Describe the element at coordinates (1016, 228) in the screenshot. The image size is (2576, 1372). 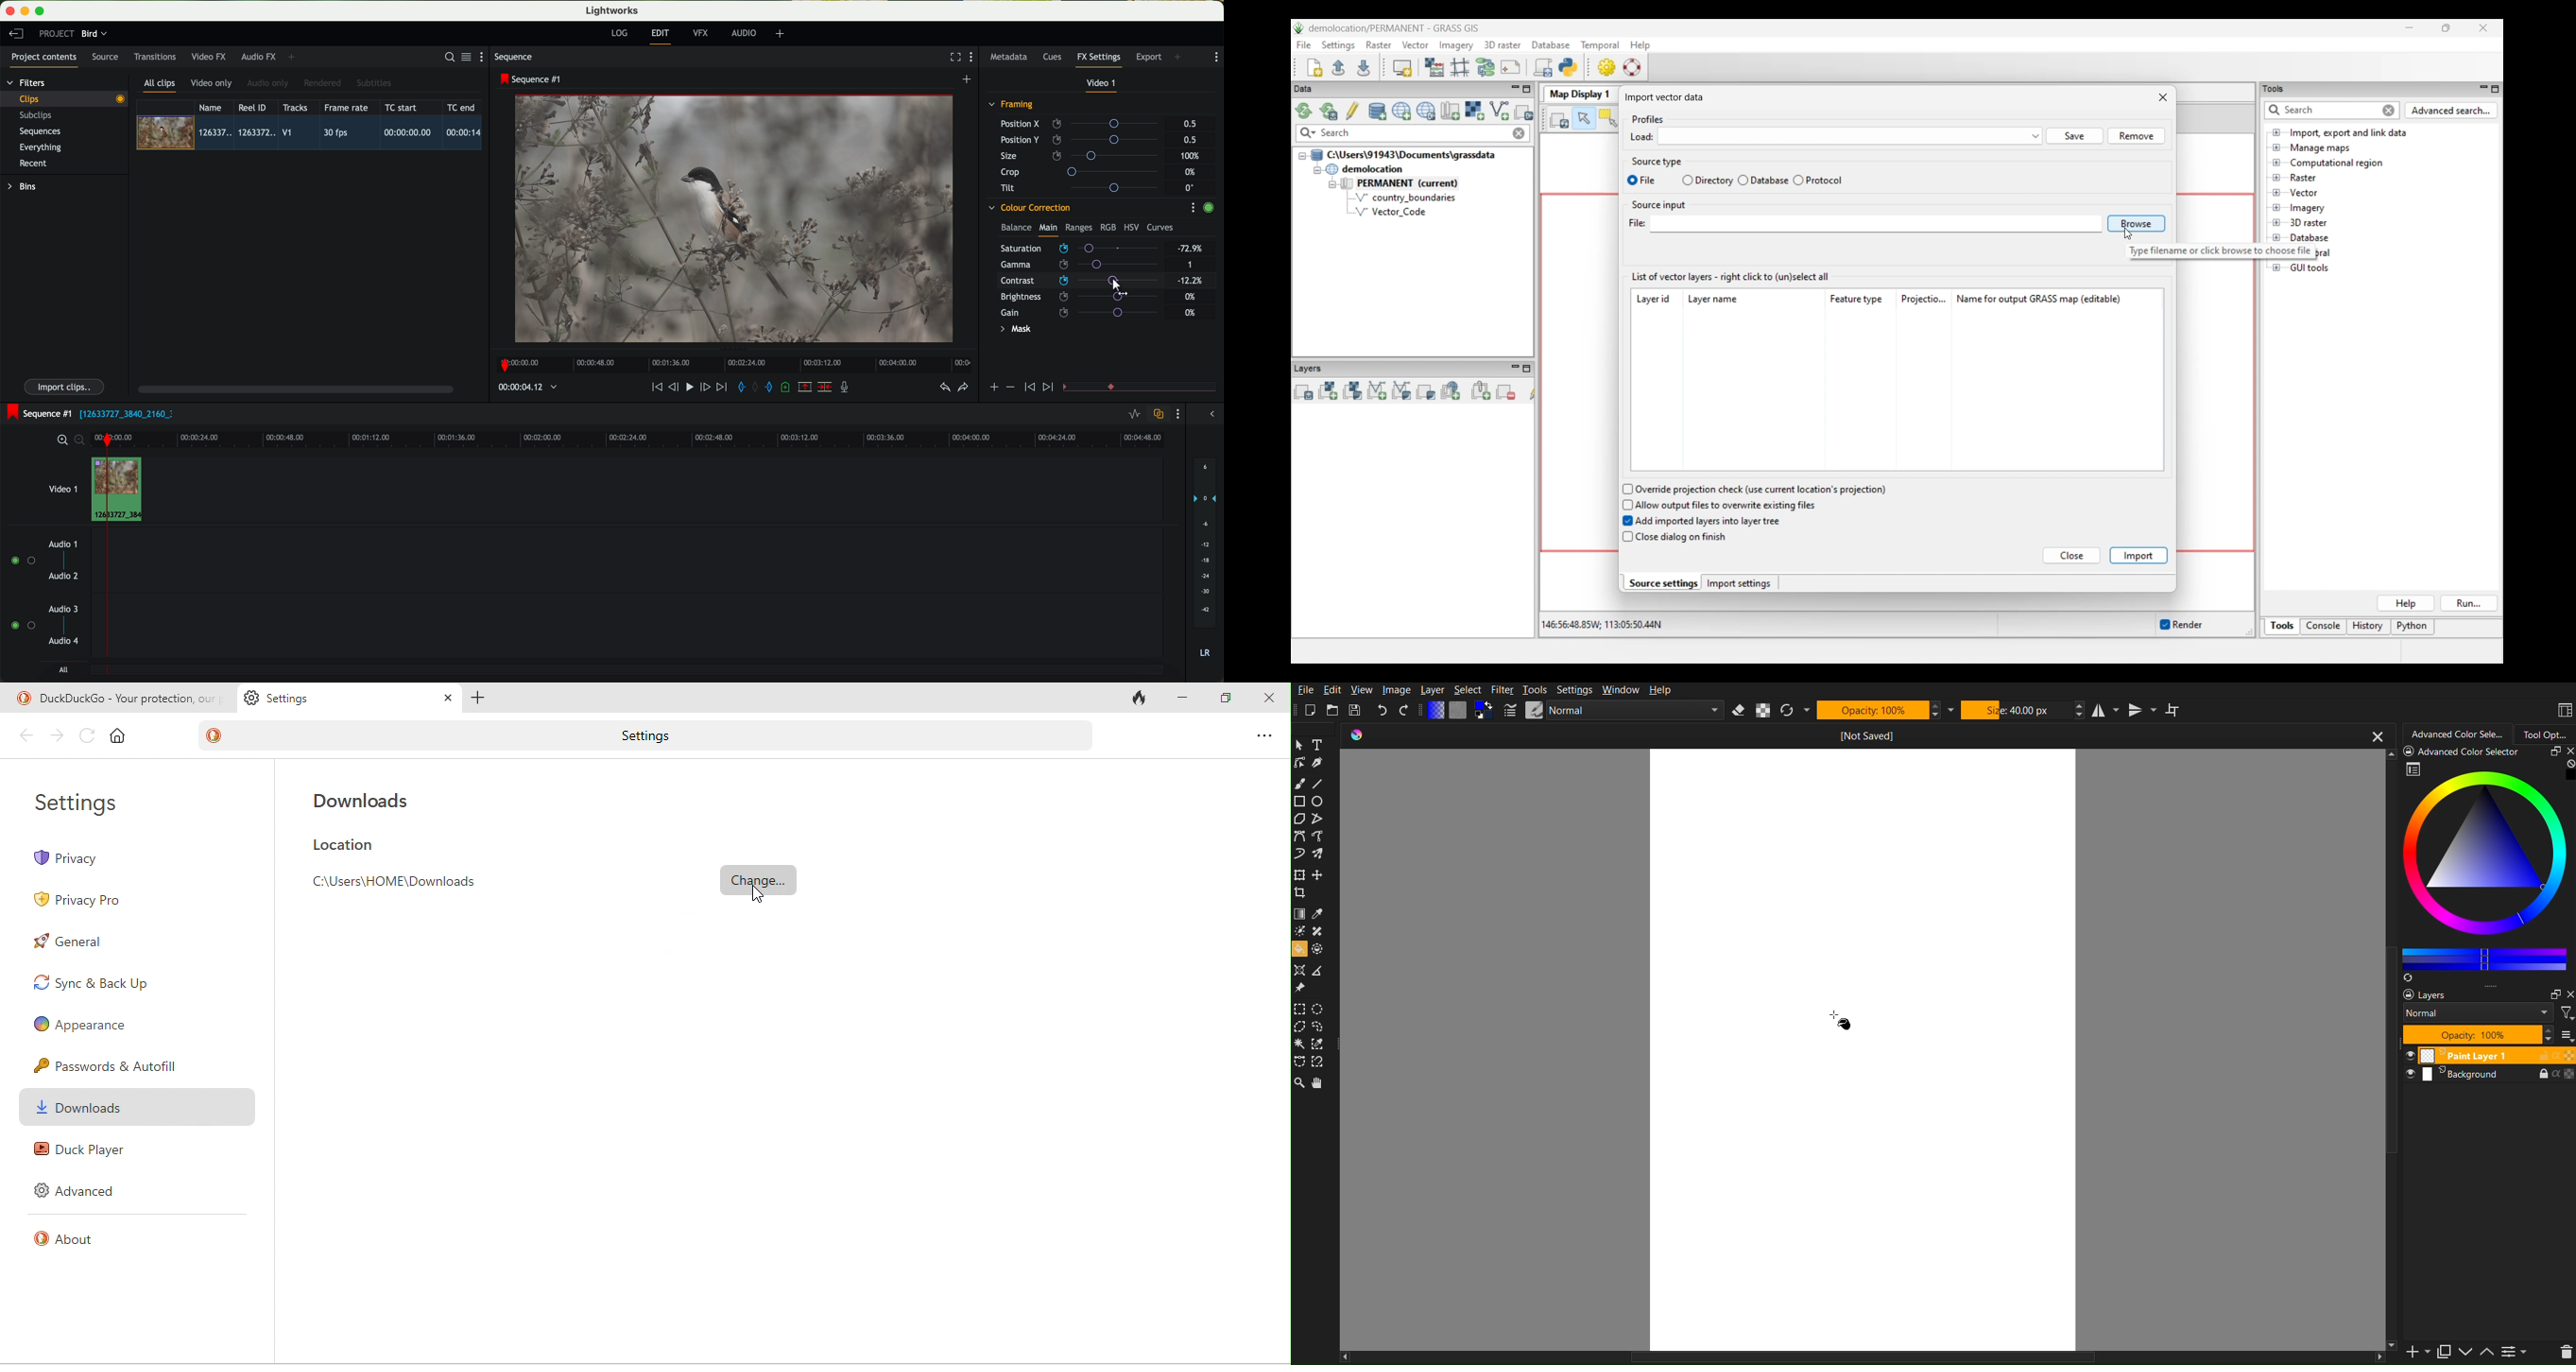
I see `balance` at that location.